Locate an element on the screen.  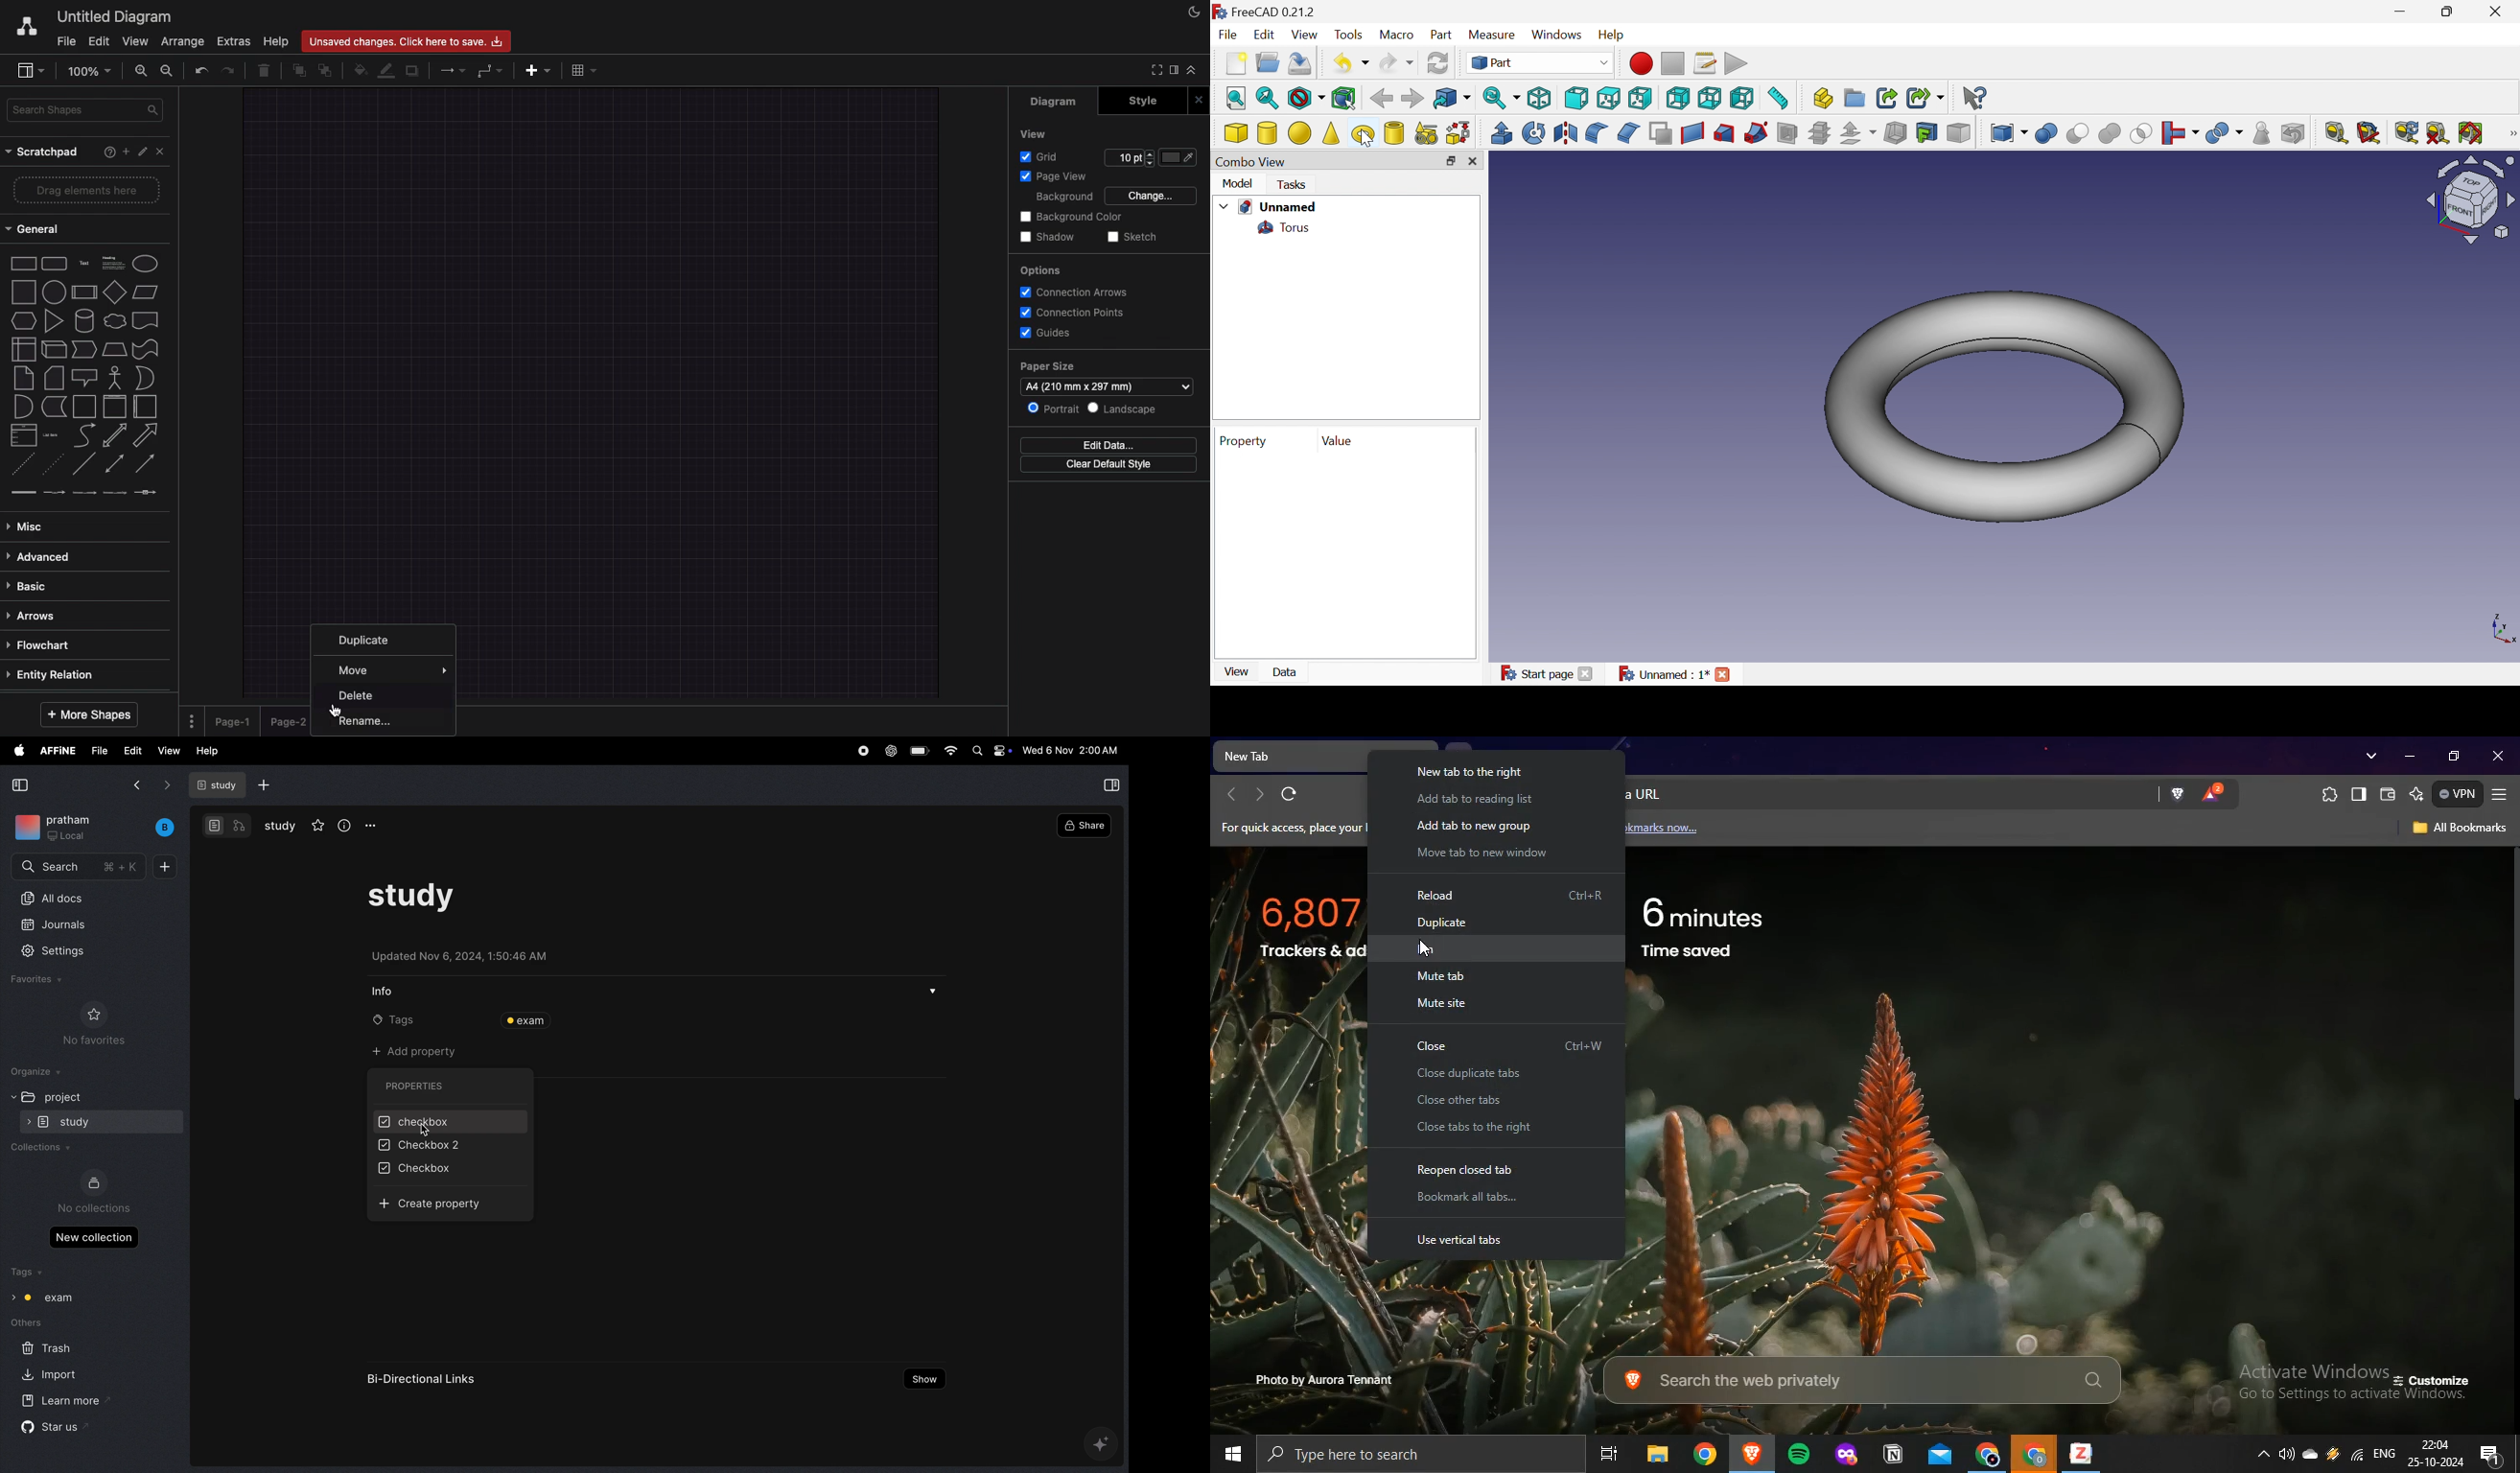
Sweep... is located at coordinates (1756, 132).